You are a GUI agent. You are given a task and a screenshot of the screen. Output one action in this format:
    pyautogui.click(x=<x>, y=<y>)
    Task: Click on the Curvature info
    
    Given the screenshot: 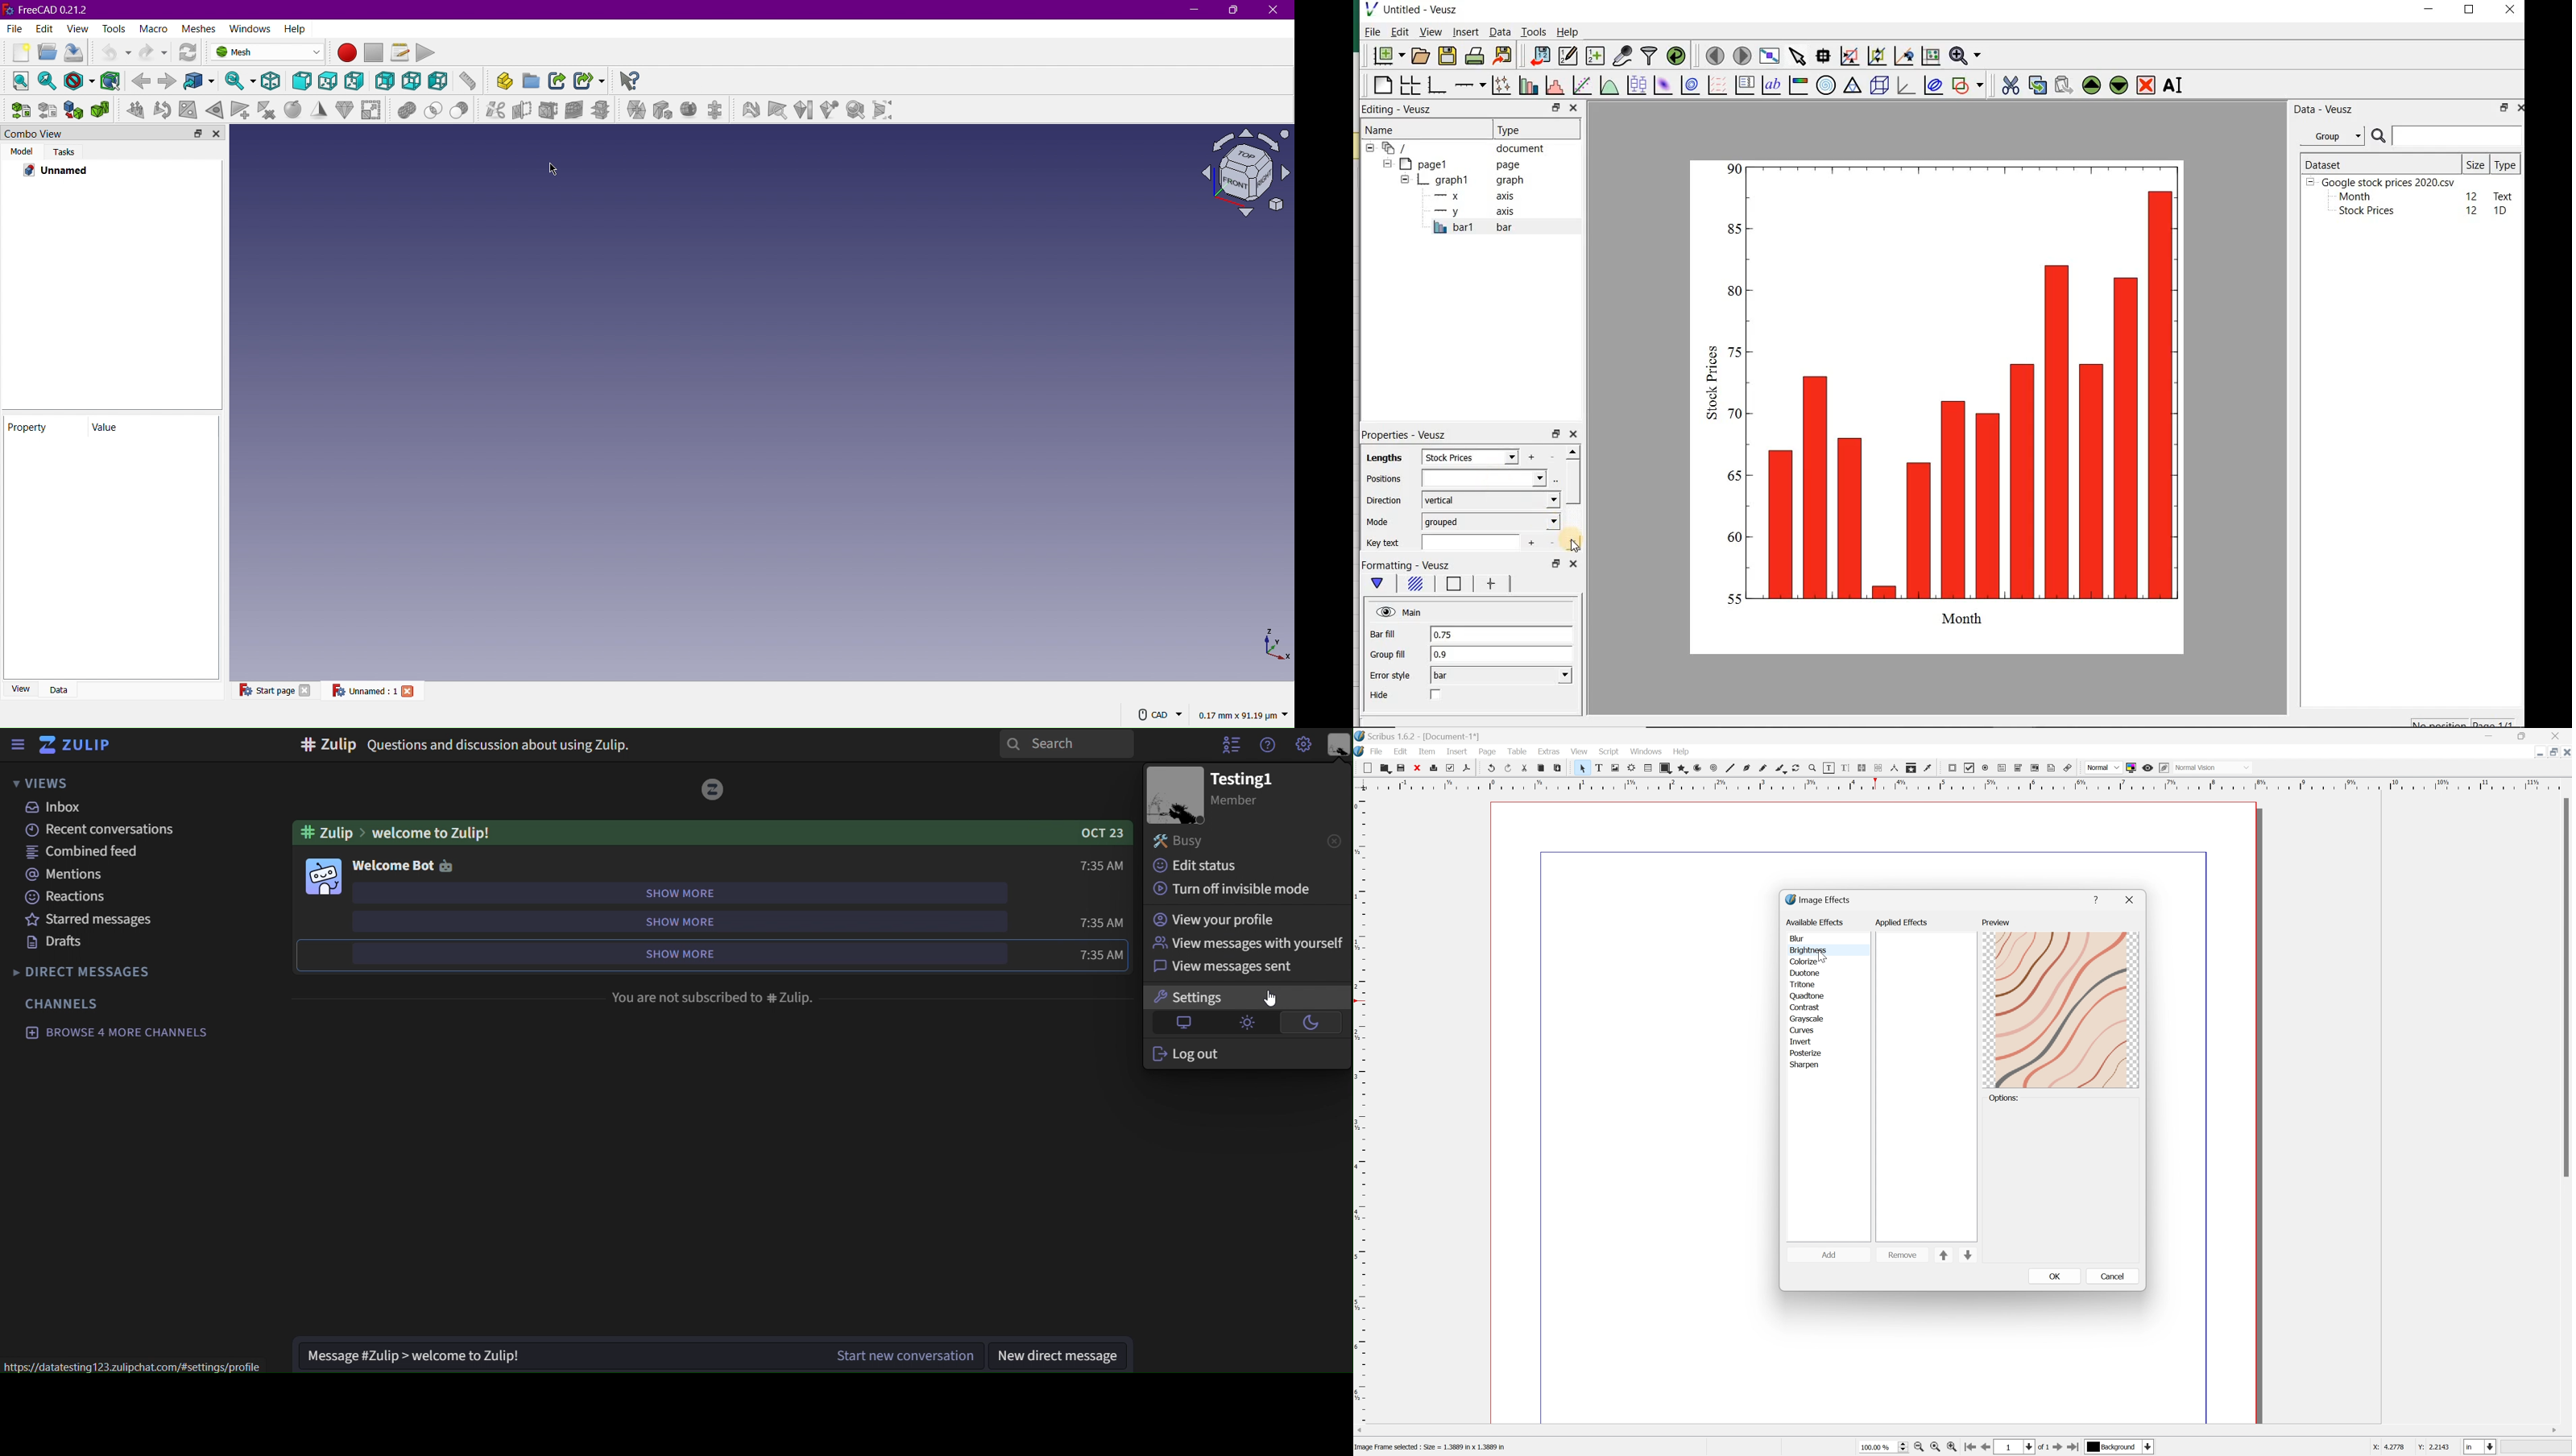 What is the action you would take?
    pyautogui.click(x=829, y=113)
    